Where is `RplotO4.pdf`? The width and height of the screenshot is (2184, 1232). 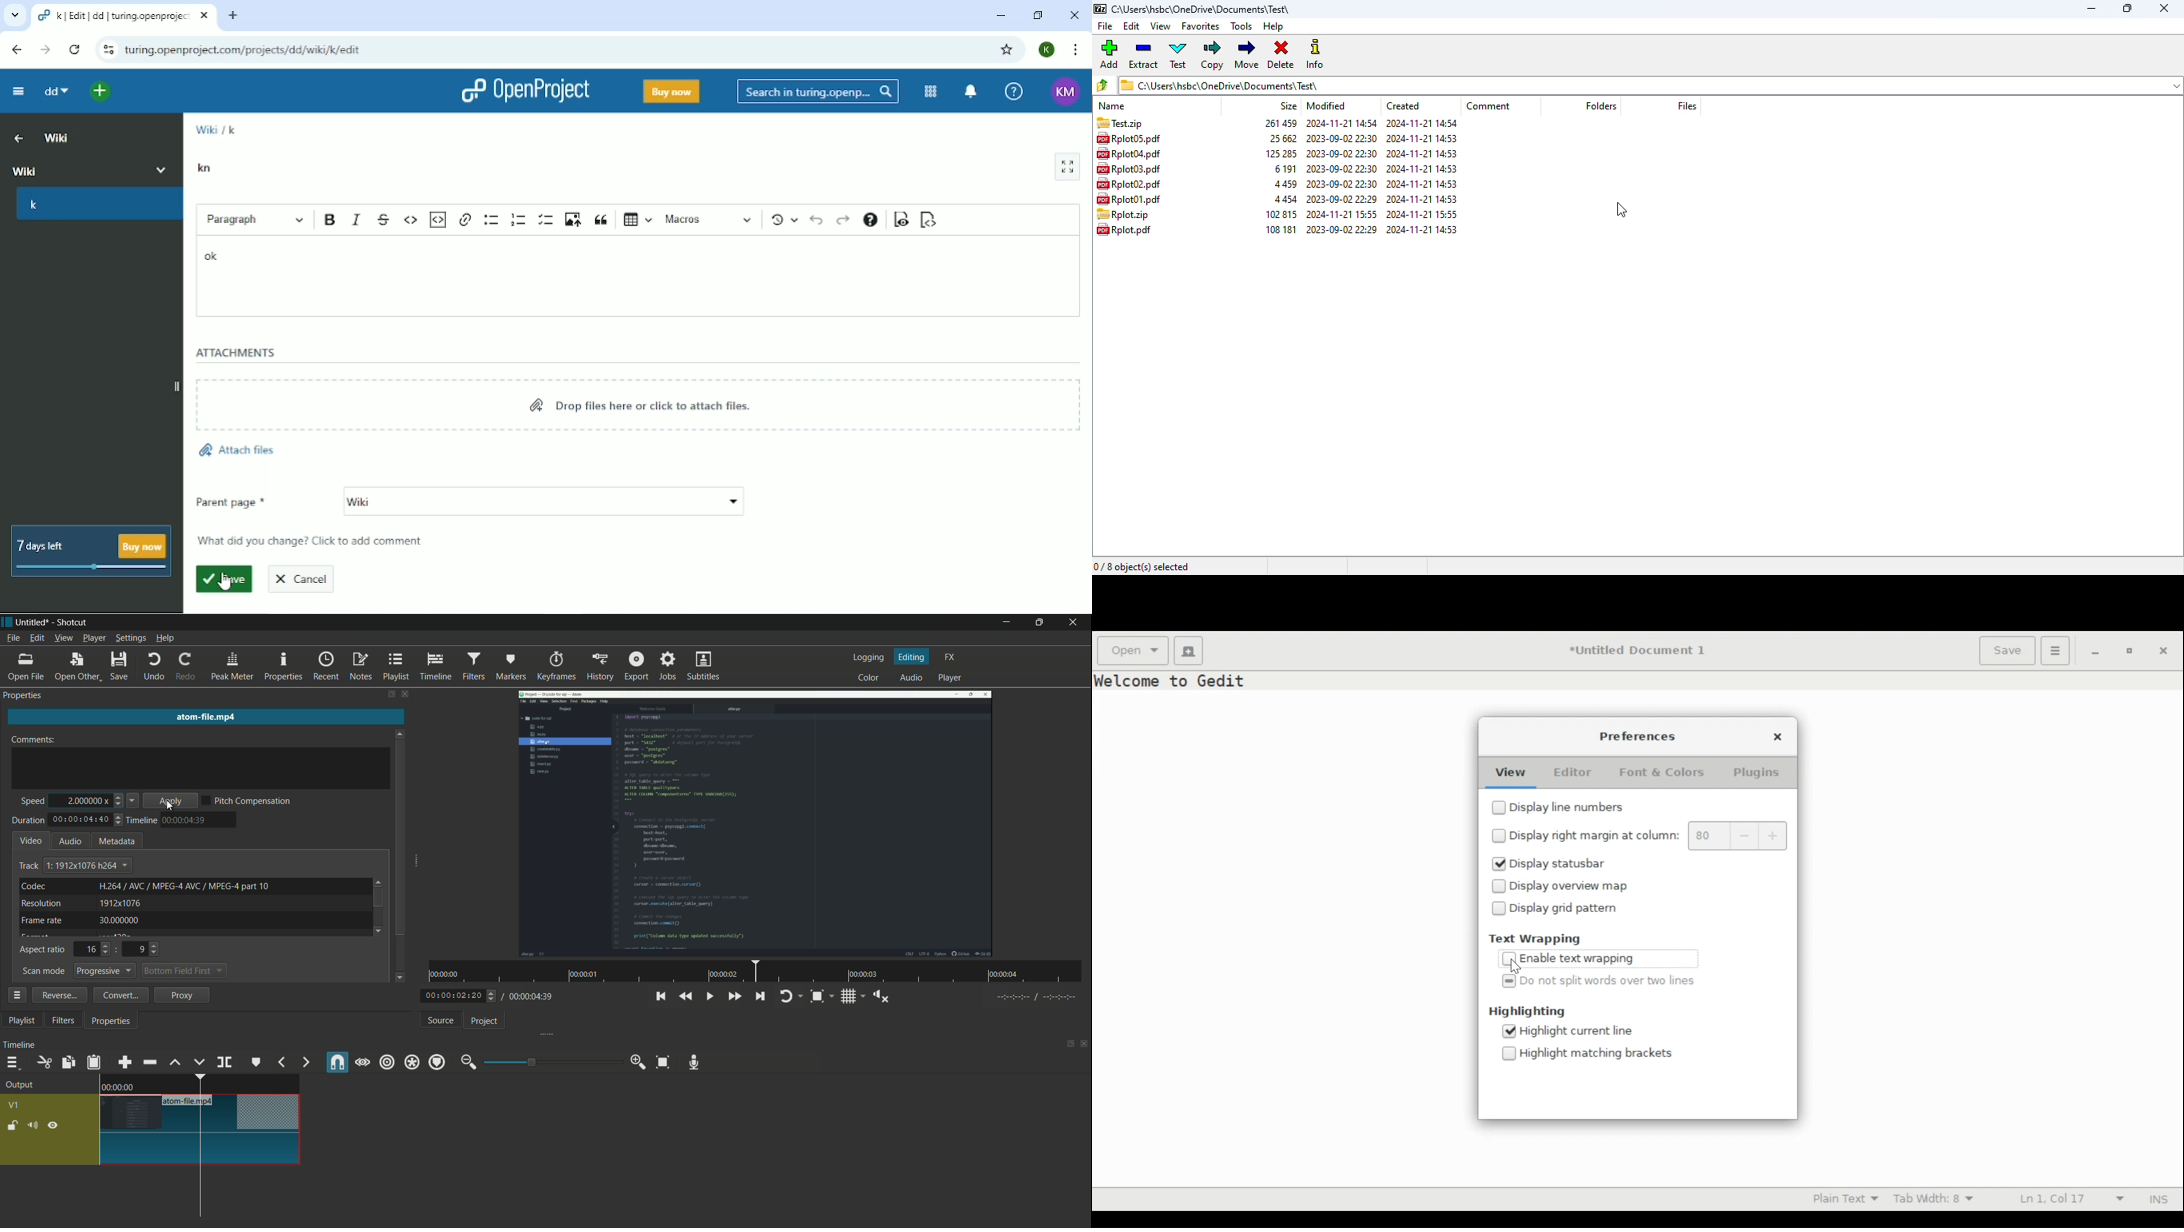 RplotO4.pdf is located at coordinates (1133, 153).